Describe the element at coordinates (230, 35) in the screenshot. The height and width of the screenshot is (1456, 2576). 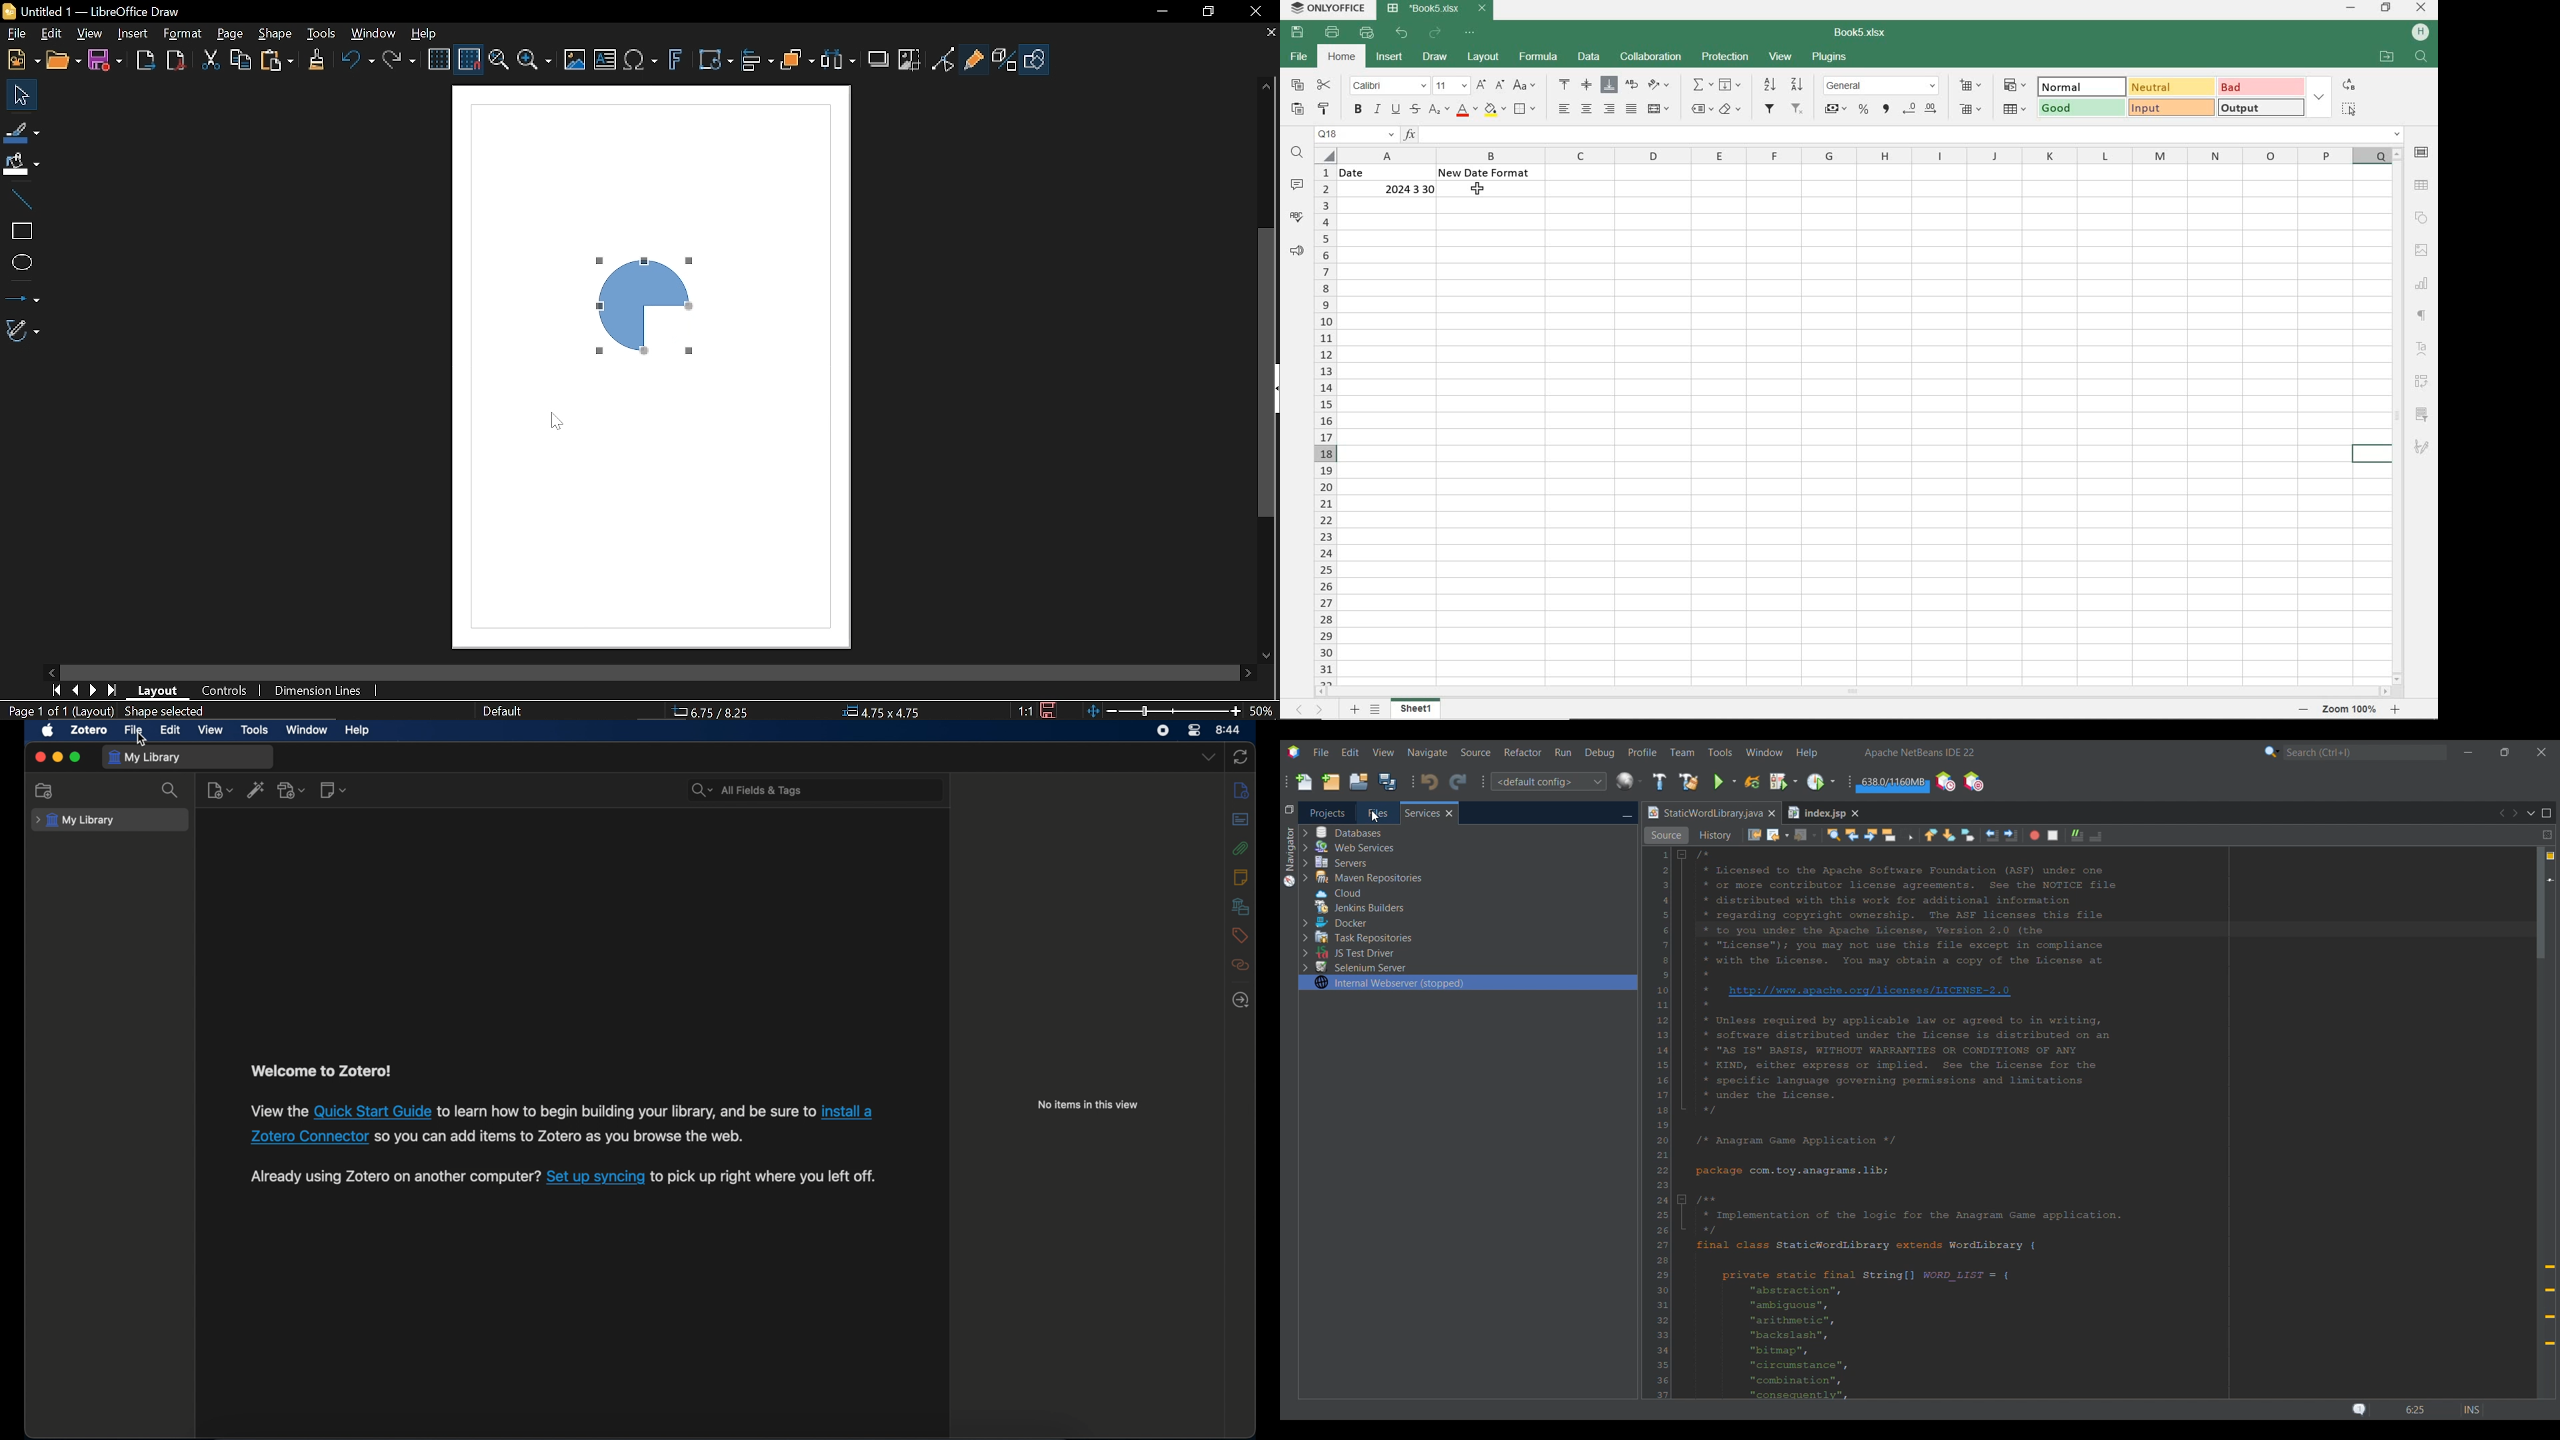
I see `Page` at that location.